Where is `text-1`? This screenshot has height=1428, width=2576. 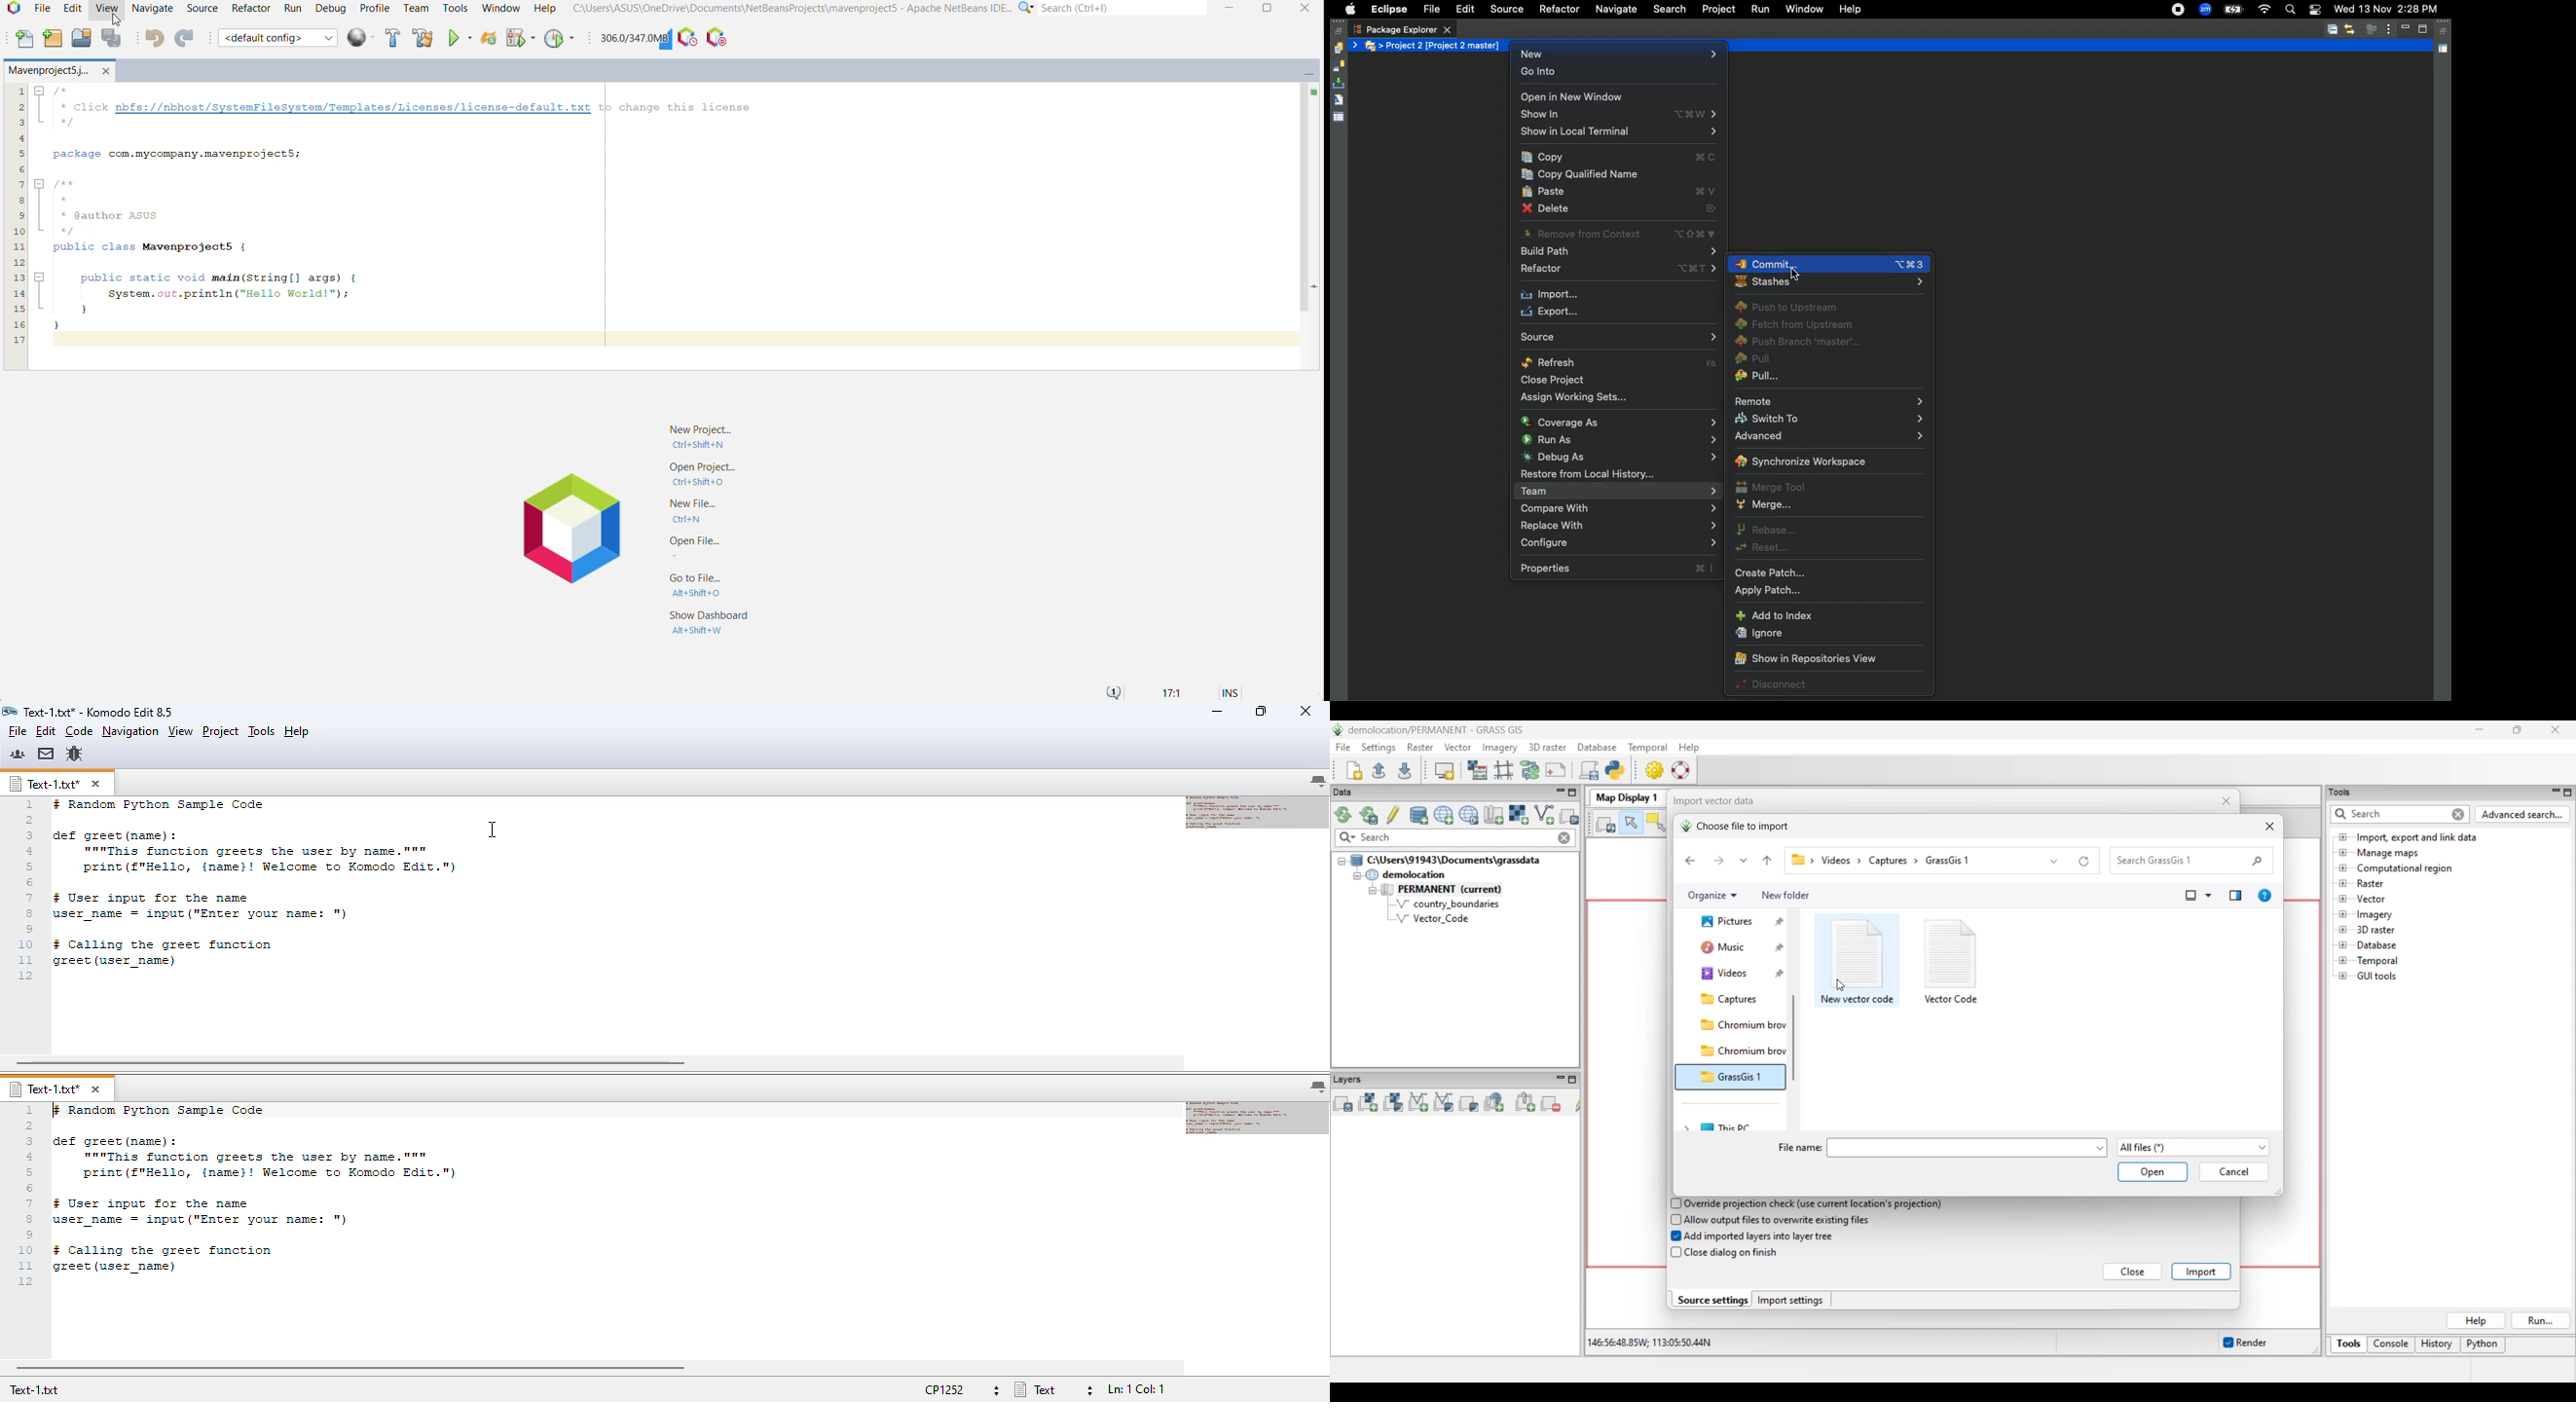 text-1 is located at coordinates (30, 1390).